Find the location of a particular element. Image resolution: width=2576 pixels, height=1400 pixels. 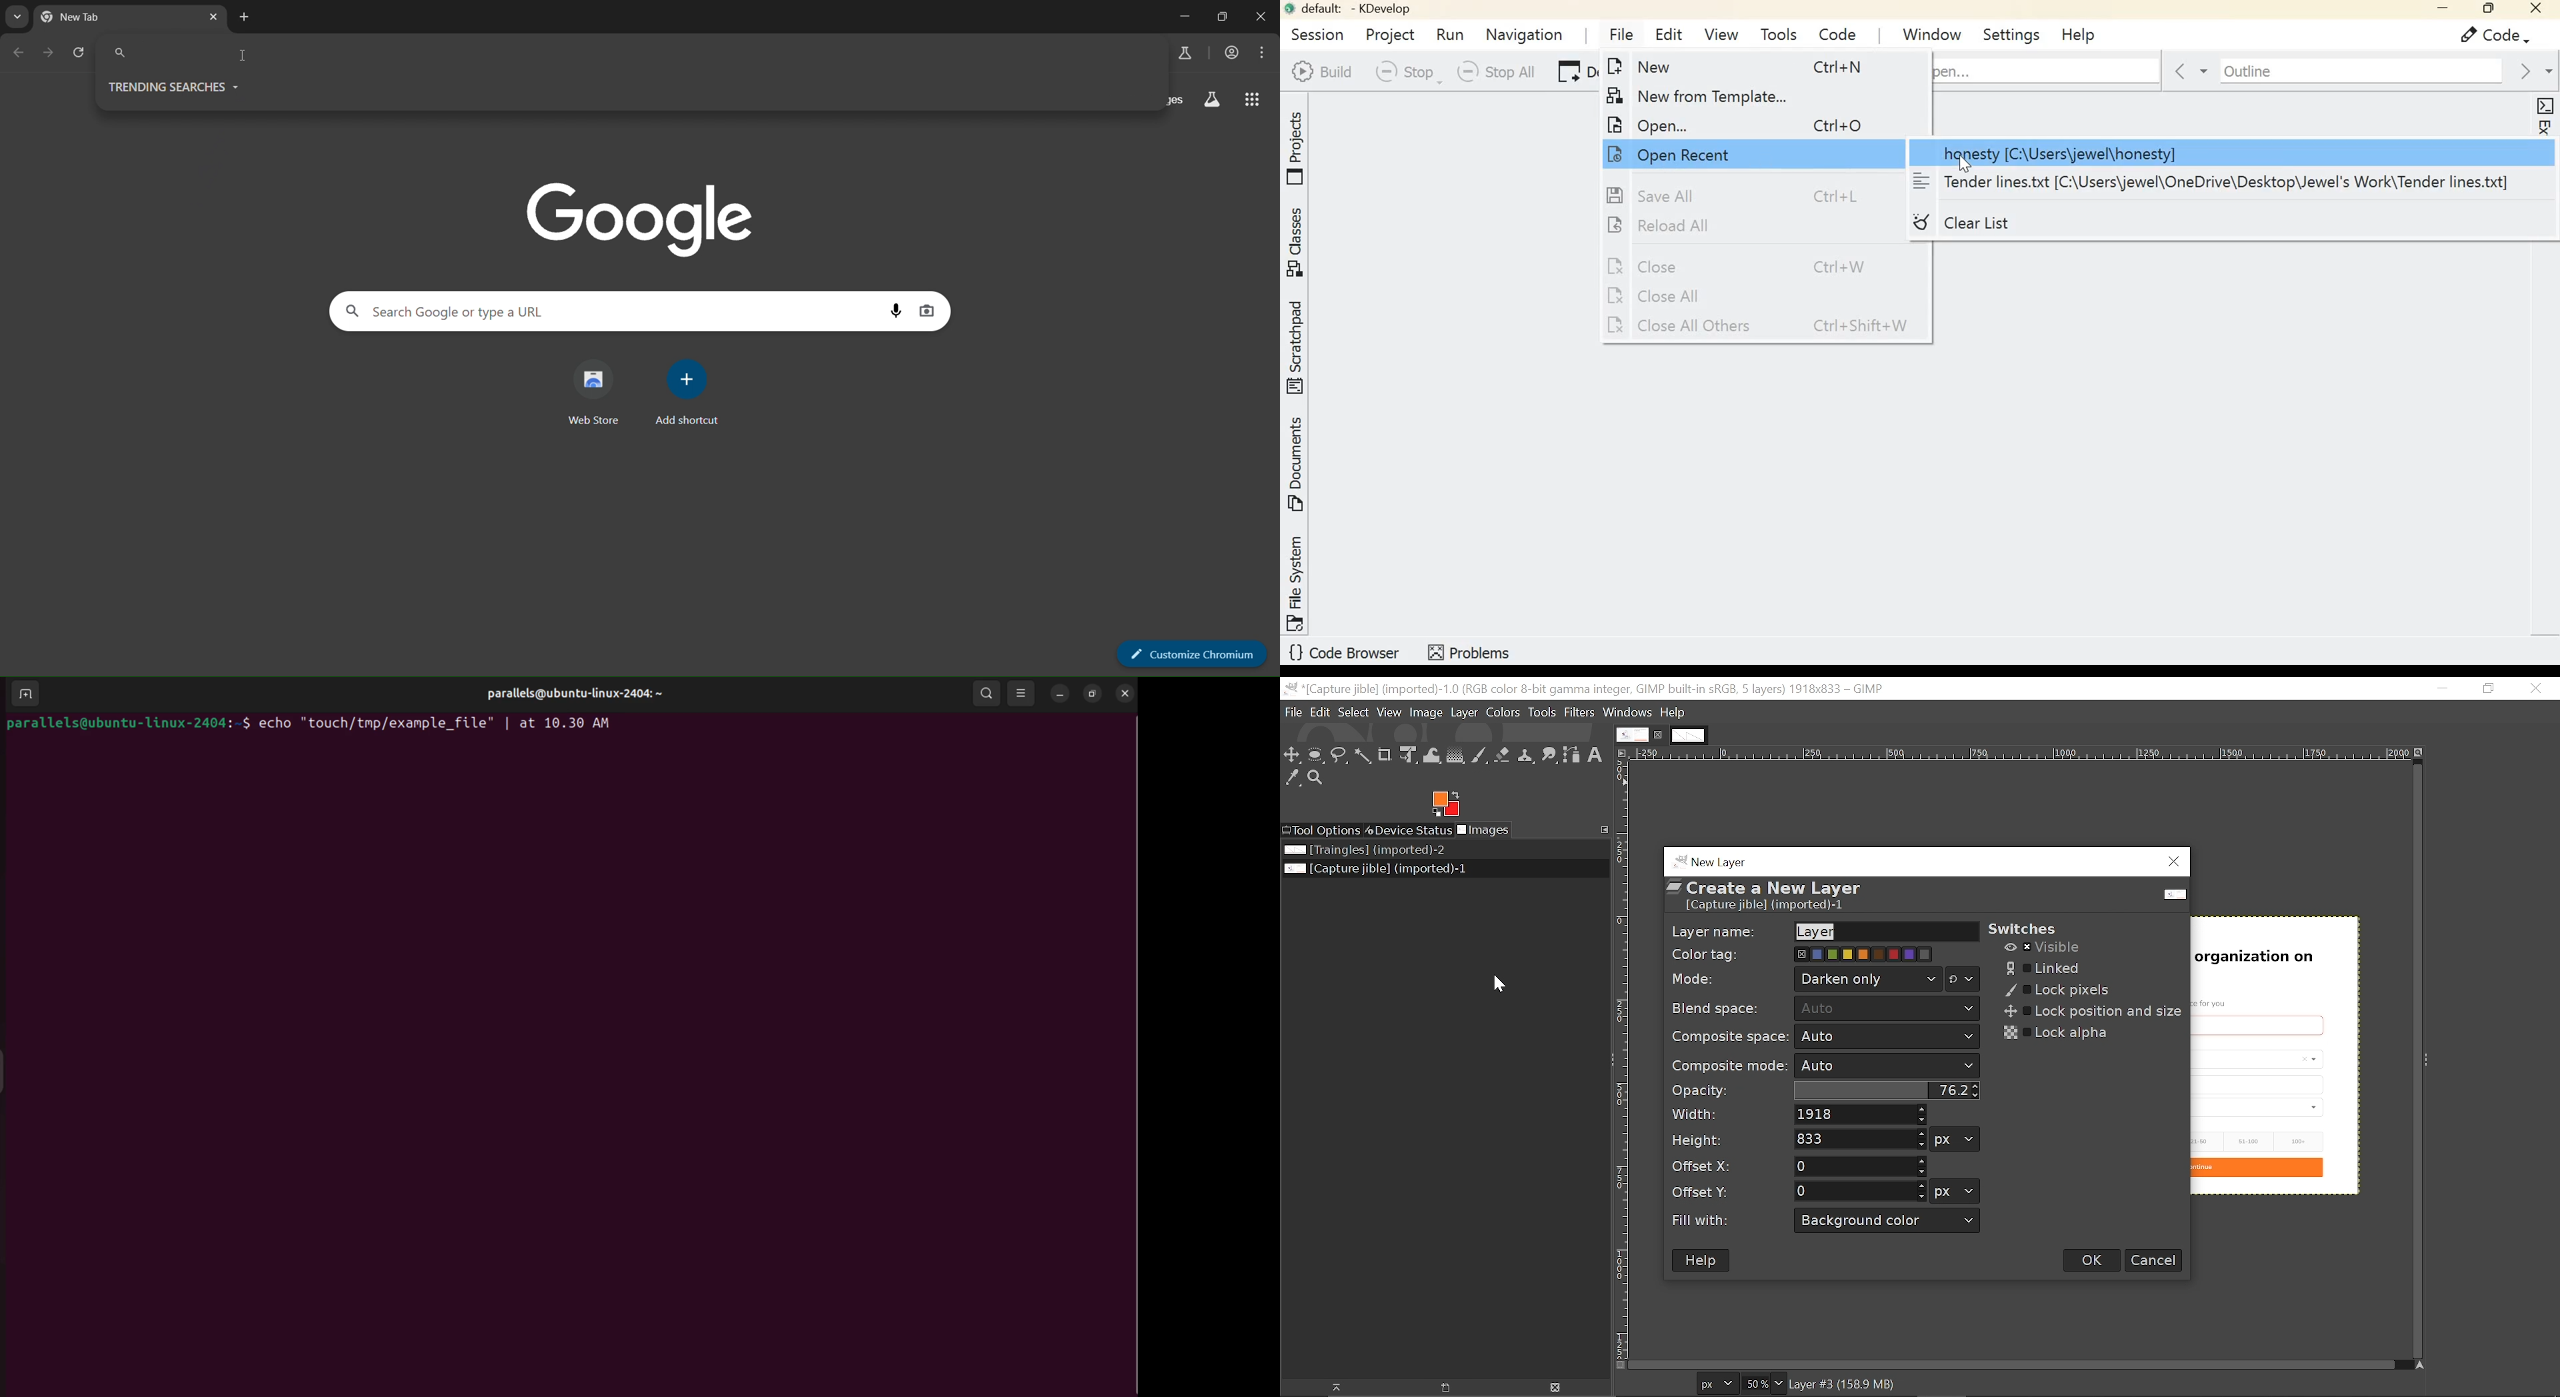

Filters is located at coordinates (1582, 713).